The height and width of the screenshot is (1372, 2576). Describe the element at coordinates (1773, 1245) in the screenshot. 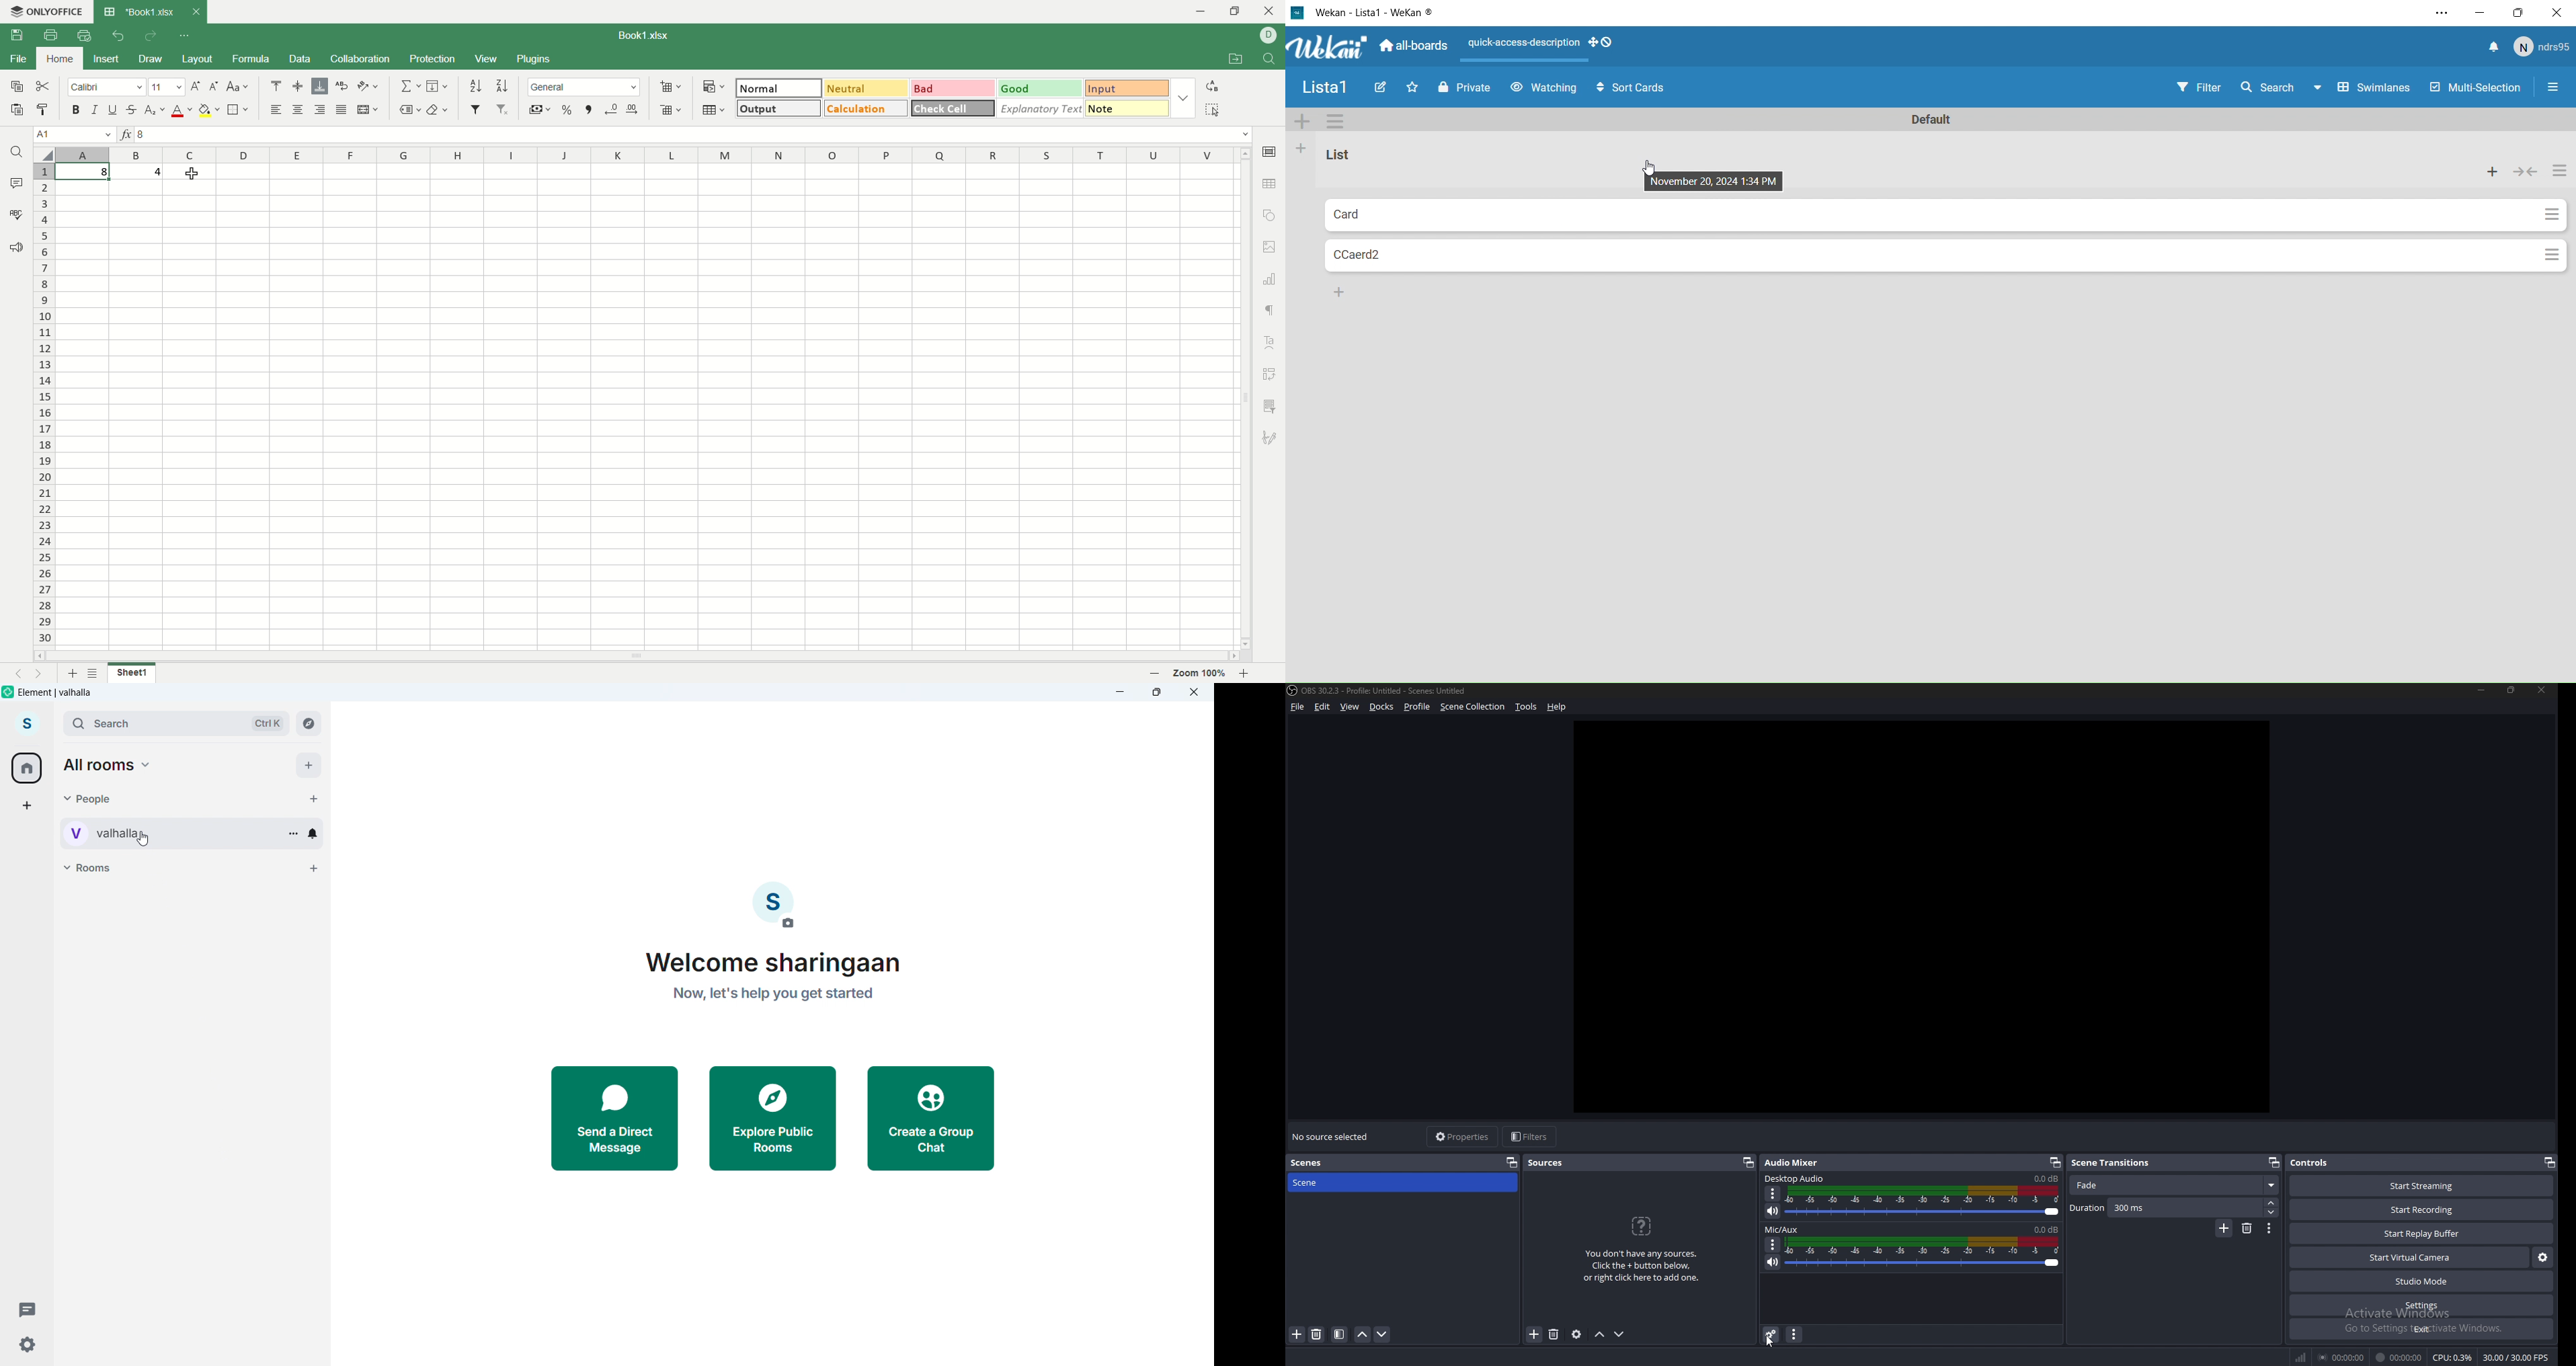

I see `options` at that location.